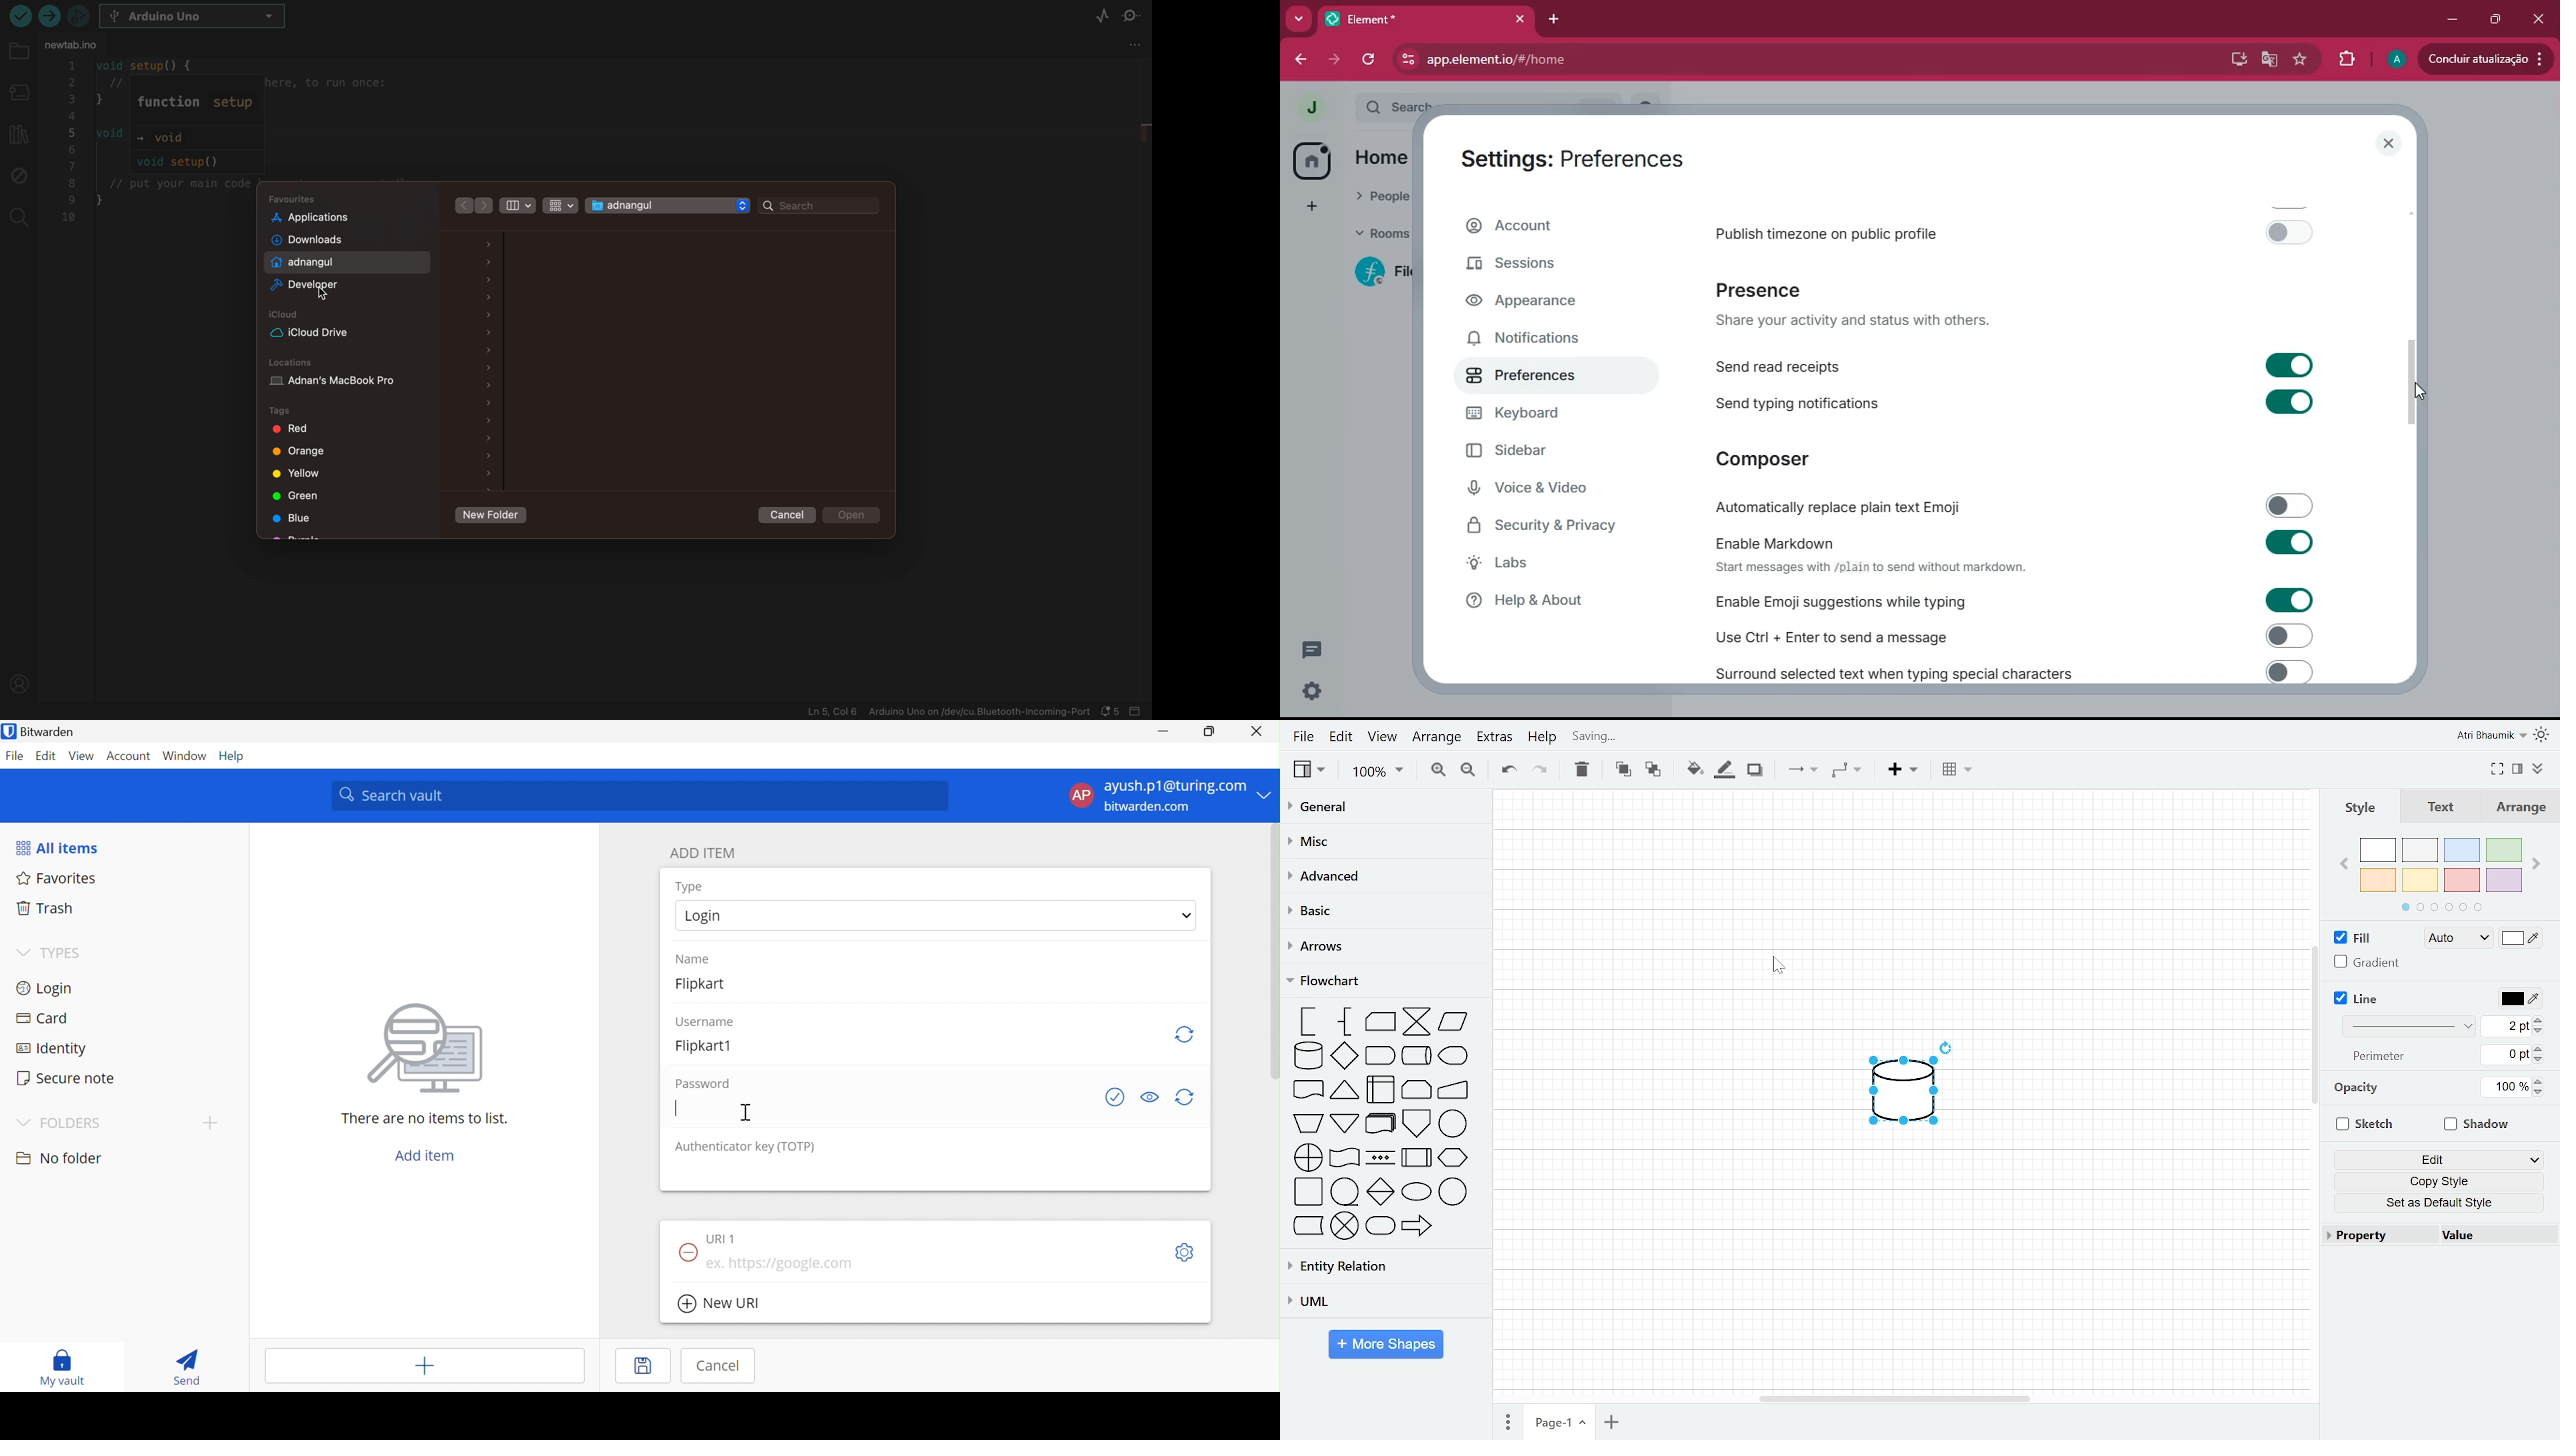 Image resolution: width=2576 pixels, height=1456 pixels. Describe the element at coordinates (1138, 712) in the screenshot. I see `close slide bar` at that location.